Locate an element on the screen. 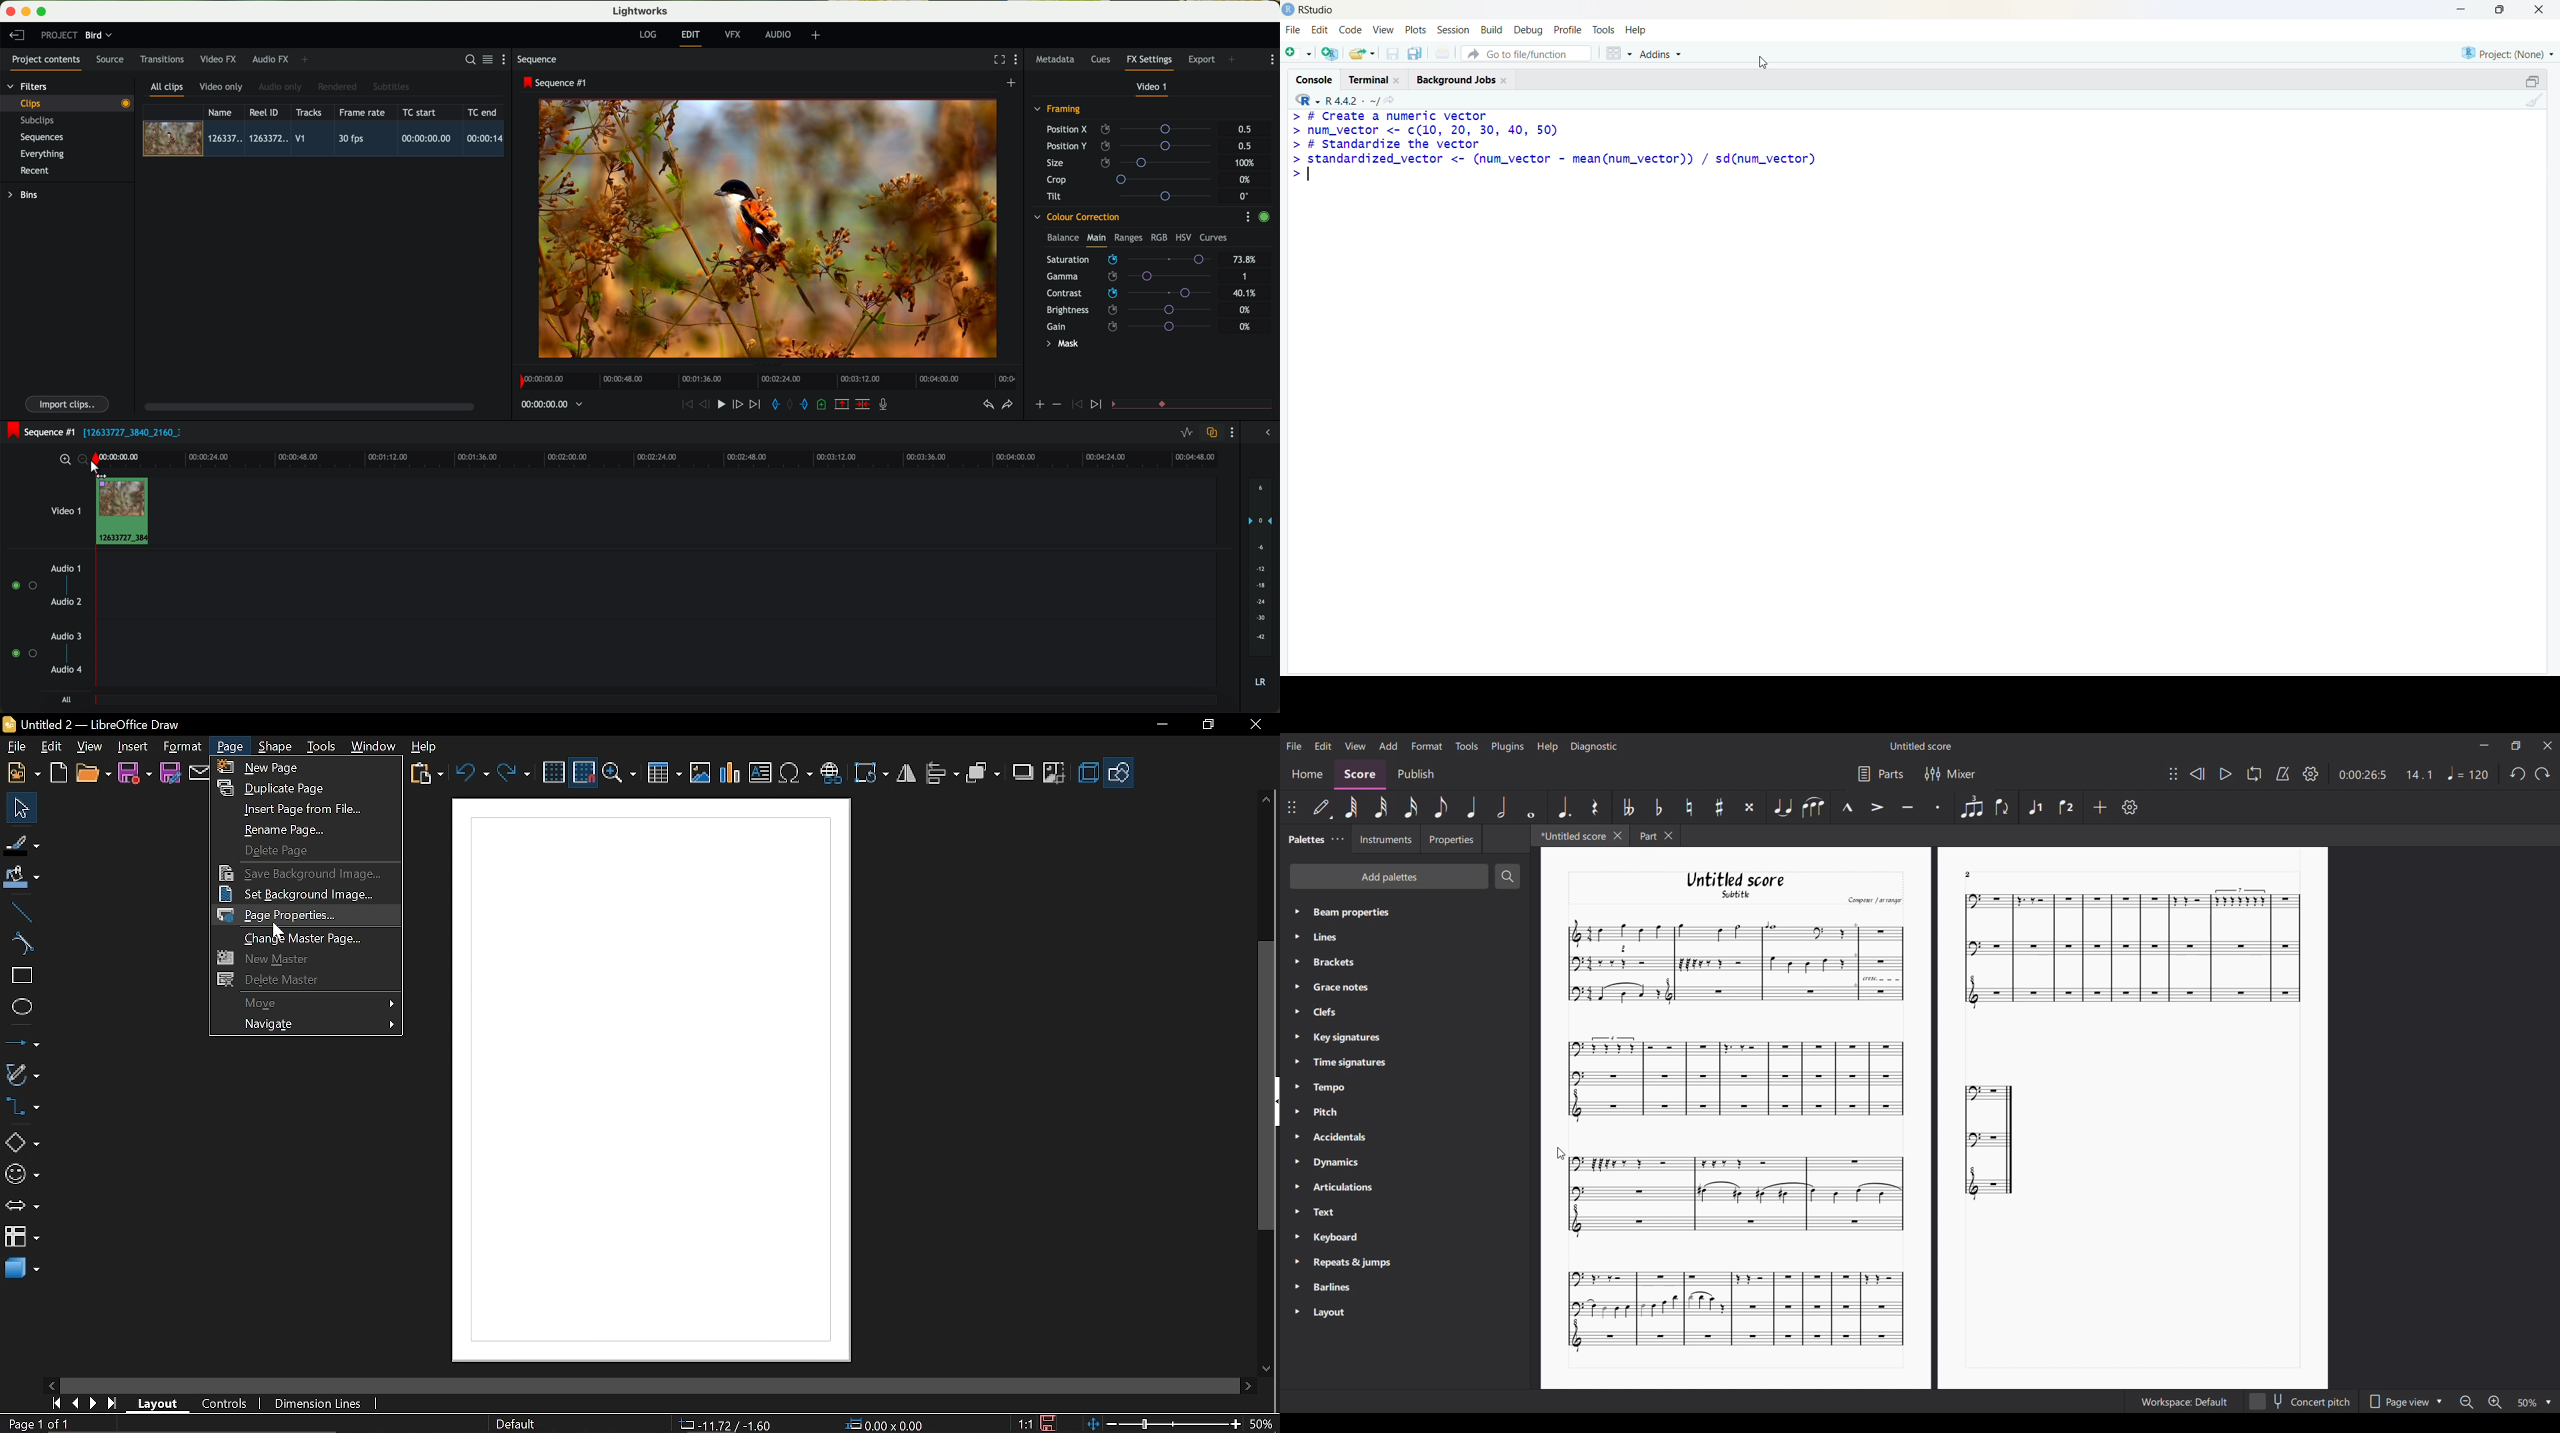 This screenshot has height=1456, width=2576. Shapes is located at coordinates (22, 1141).